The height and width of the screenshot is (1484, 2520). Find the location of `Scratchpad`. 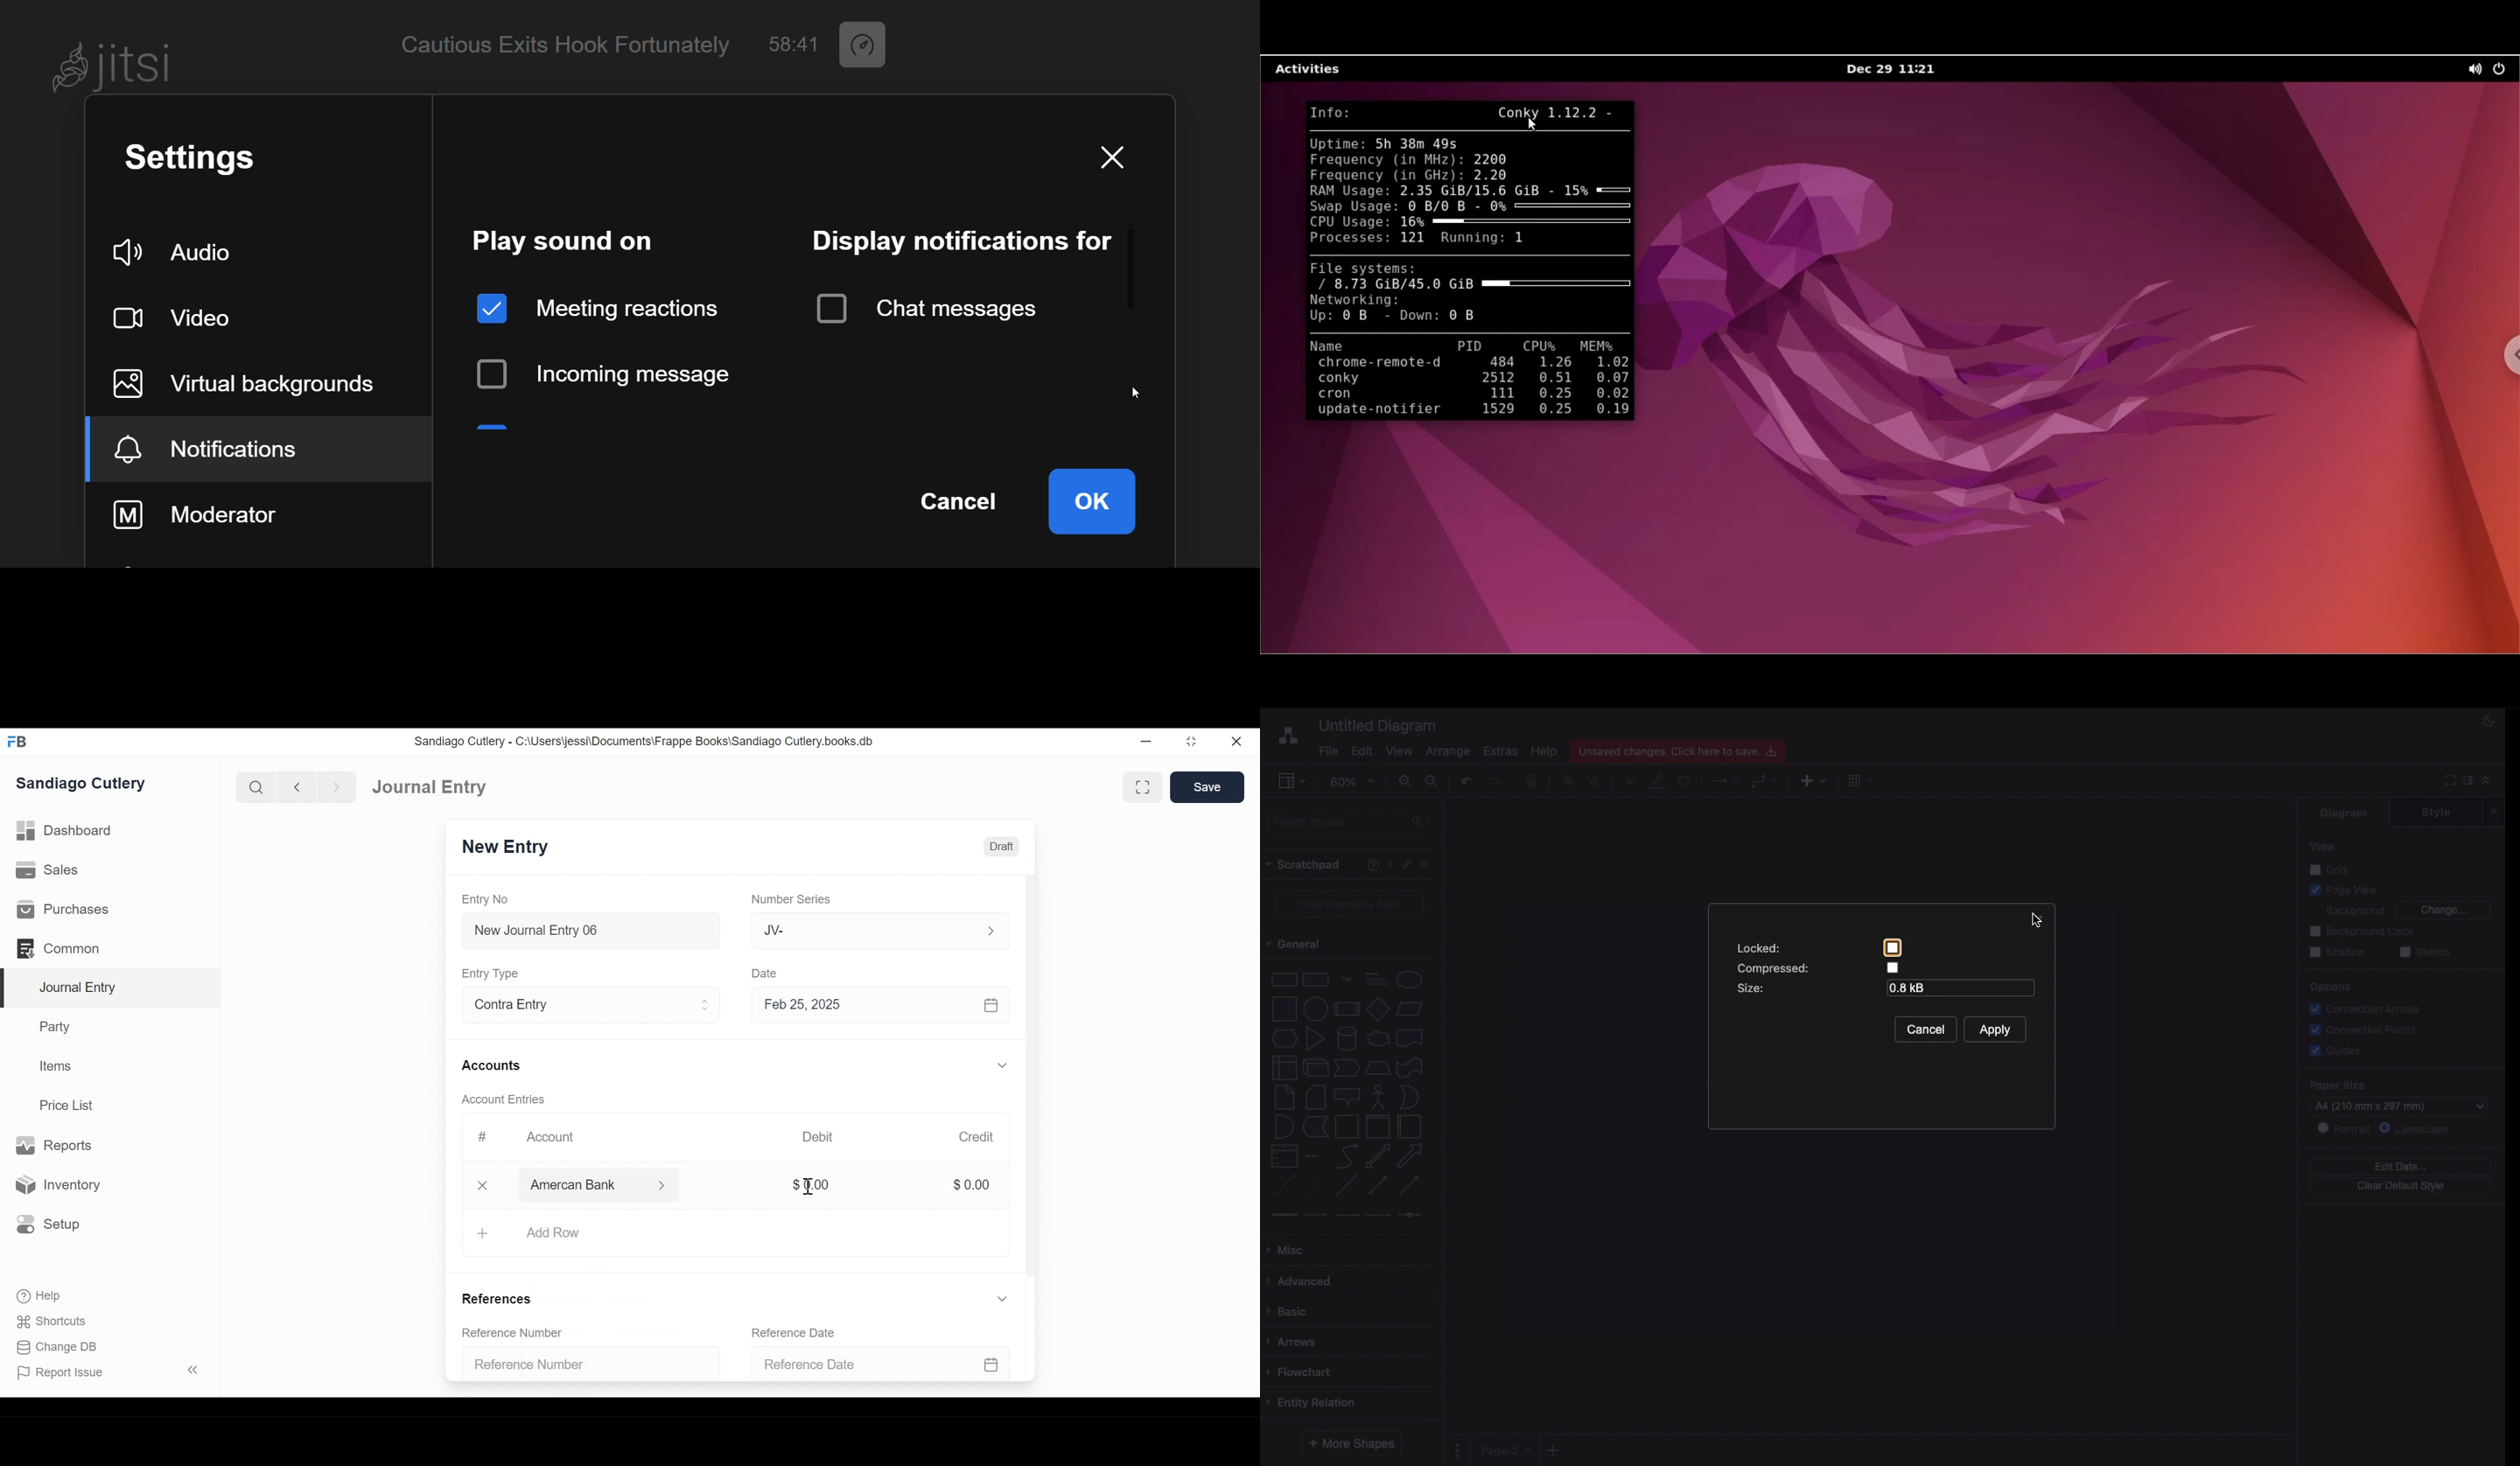

Scratchpad is located at coordinates (1305, 864).